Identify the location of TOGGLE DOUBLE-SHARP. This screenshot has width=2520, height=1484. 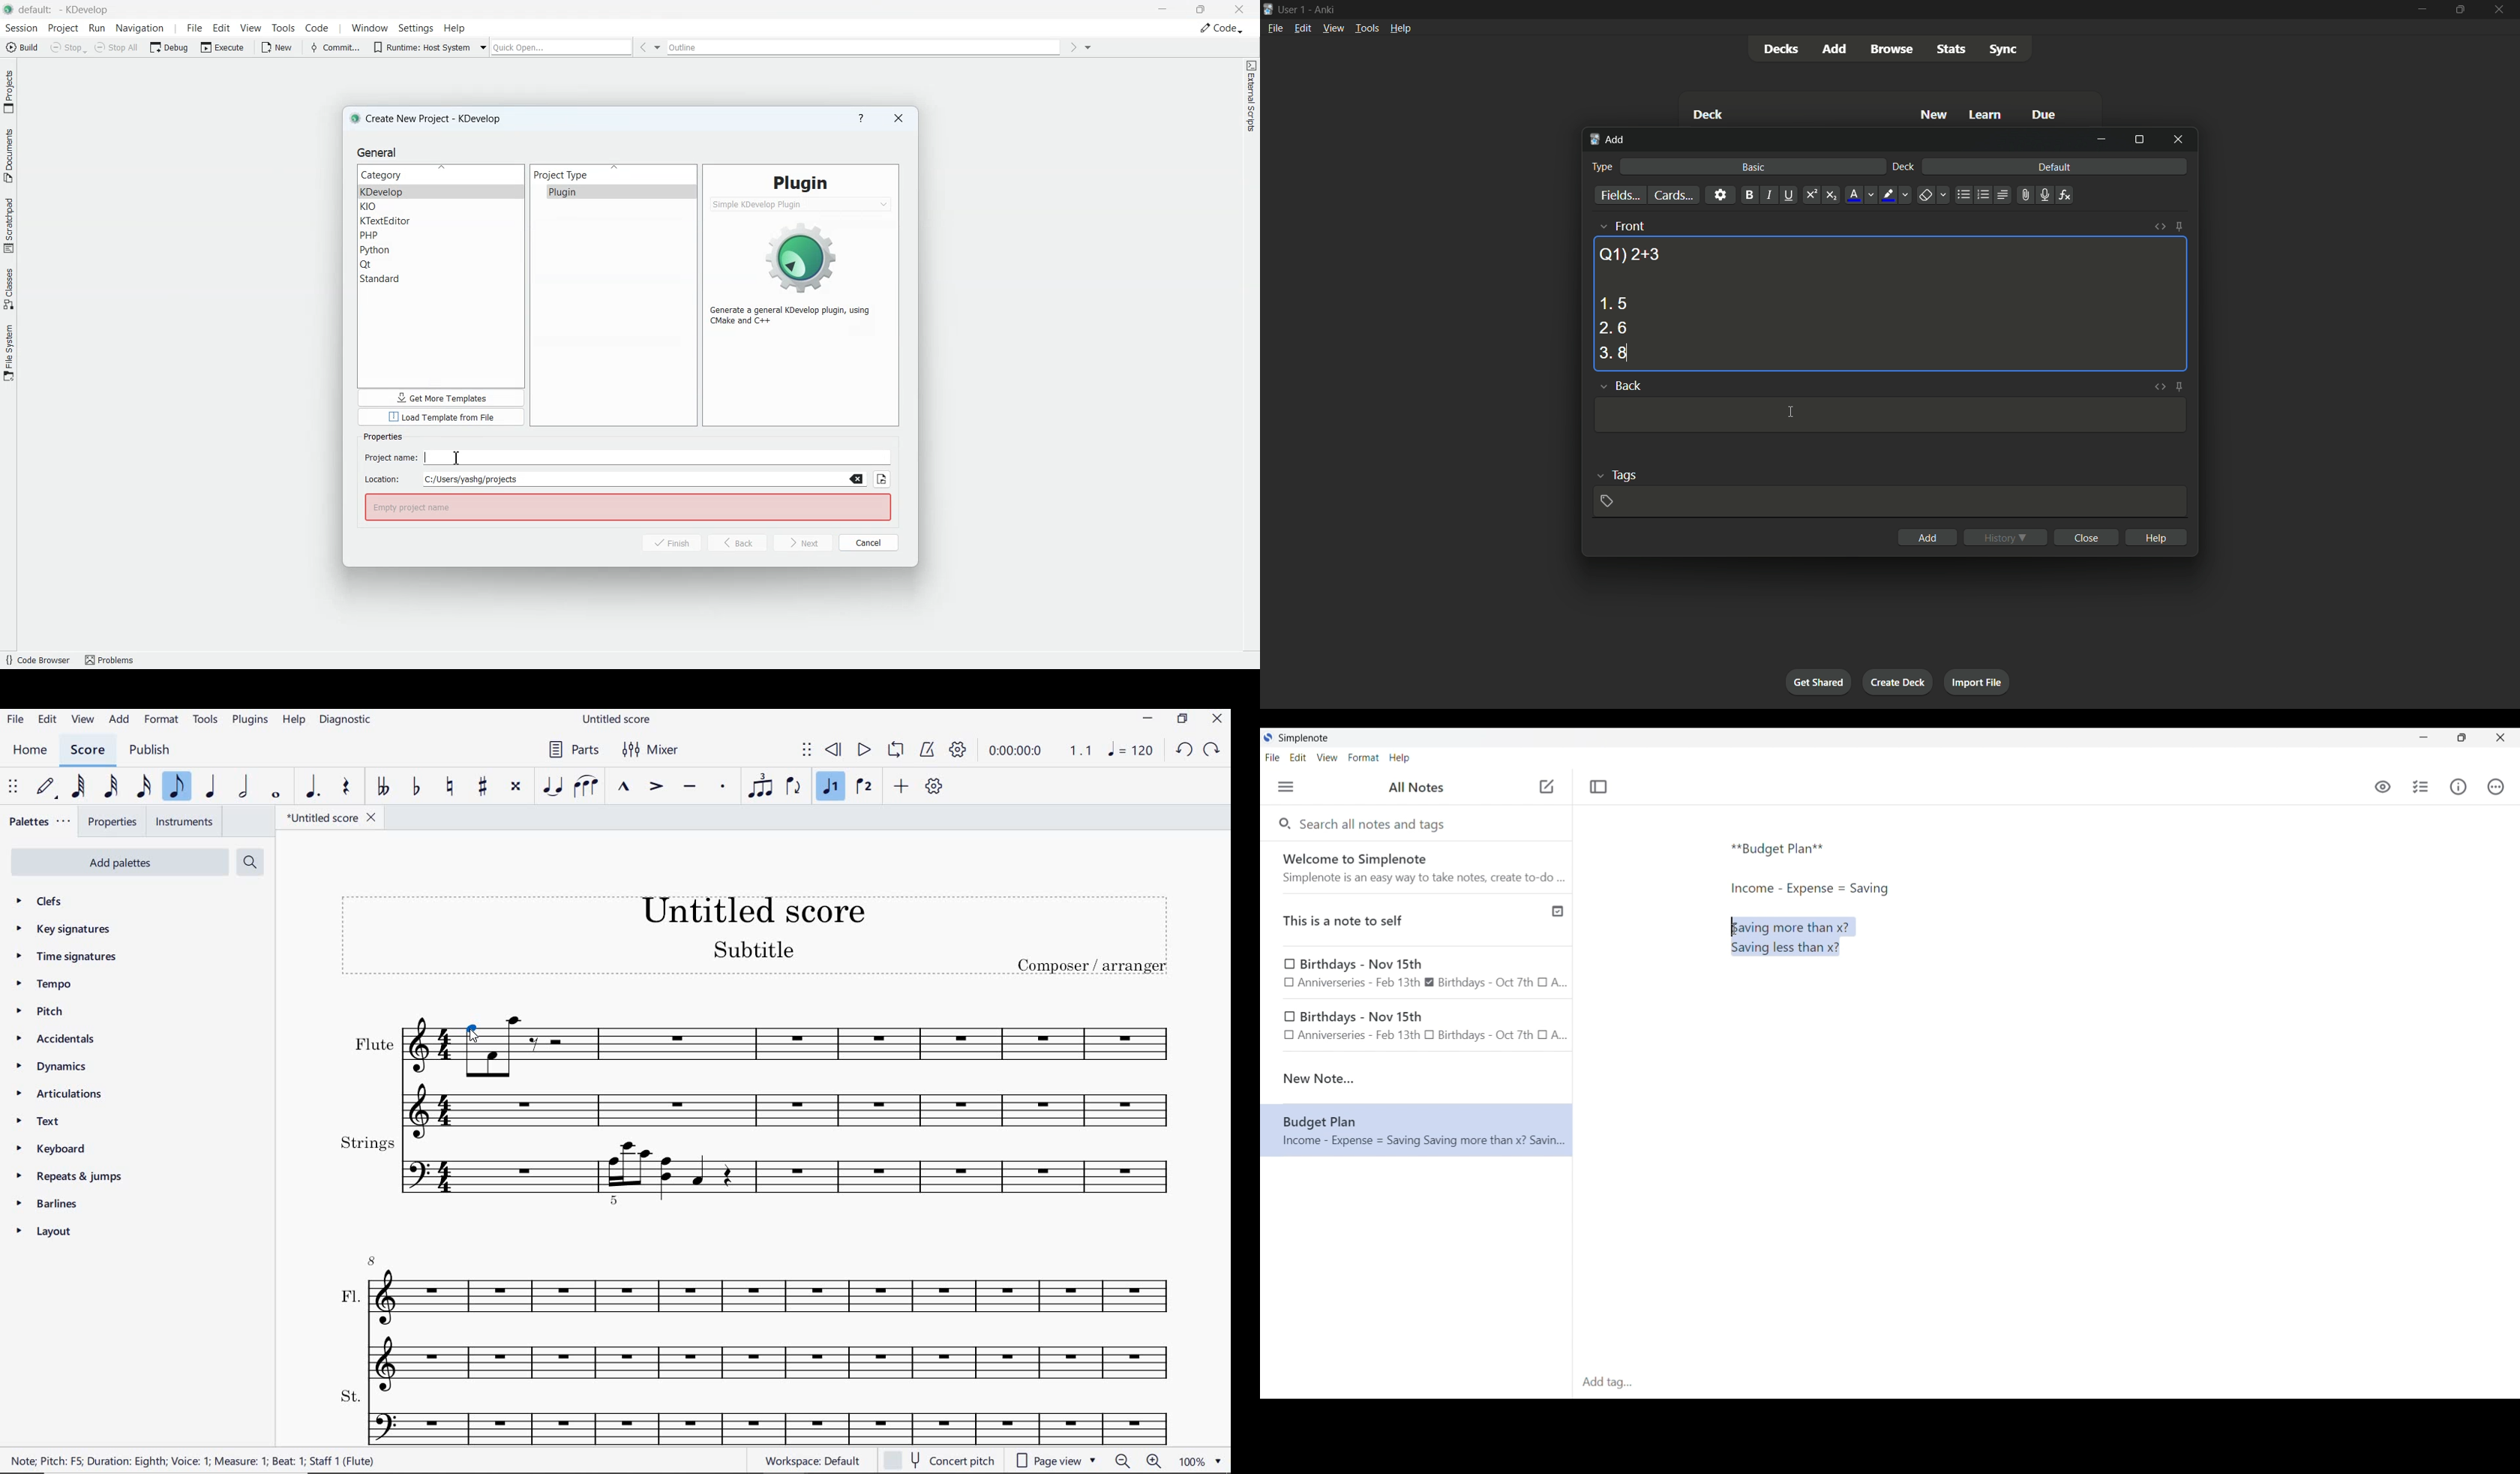
(516, 787).